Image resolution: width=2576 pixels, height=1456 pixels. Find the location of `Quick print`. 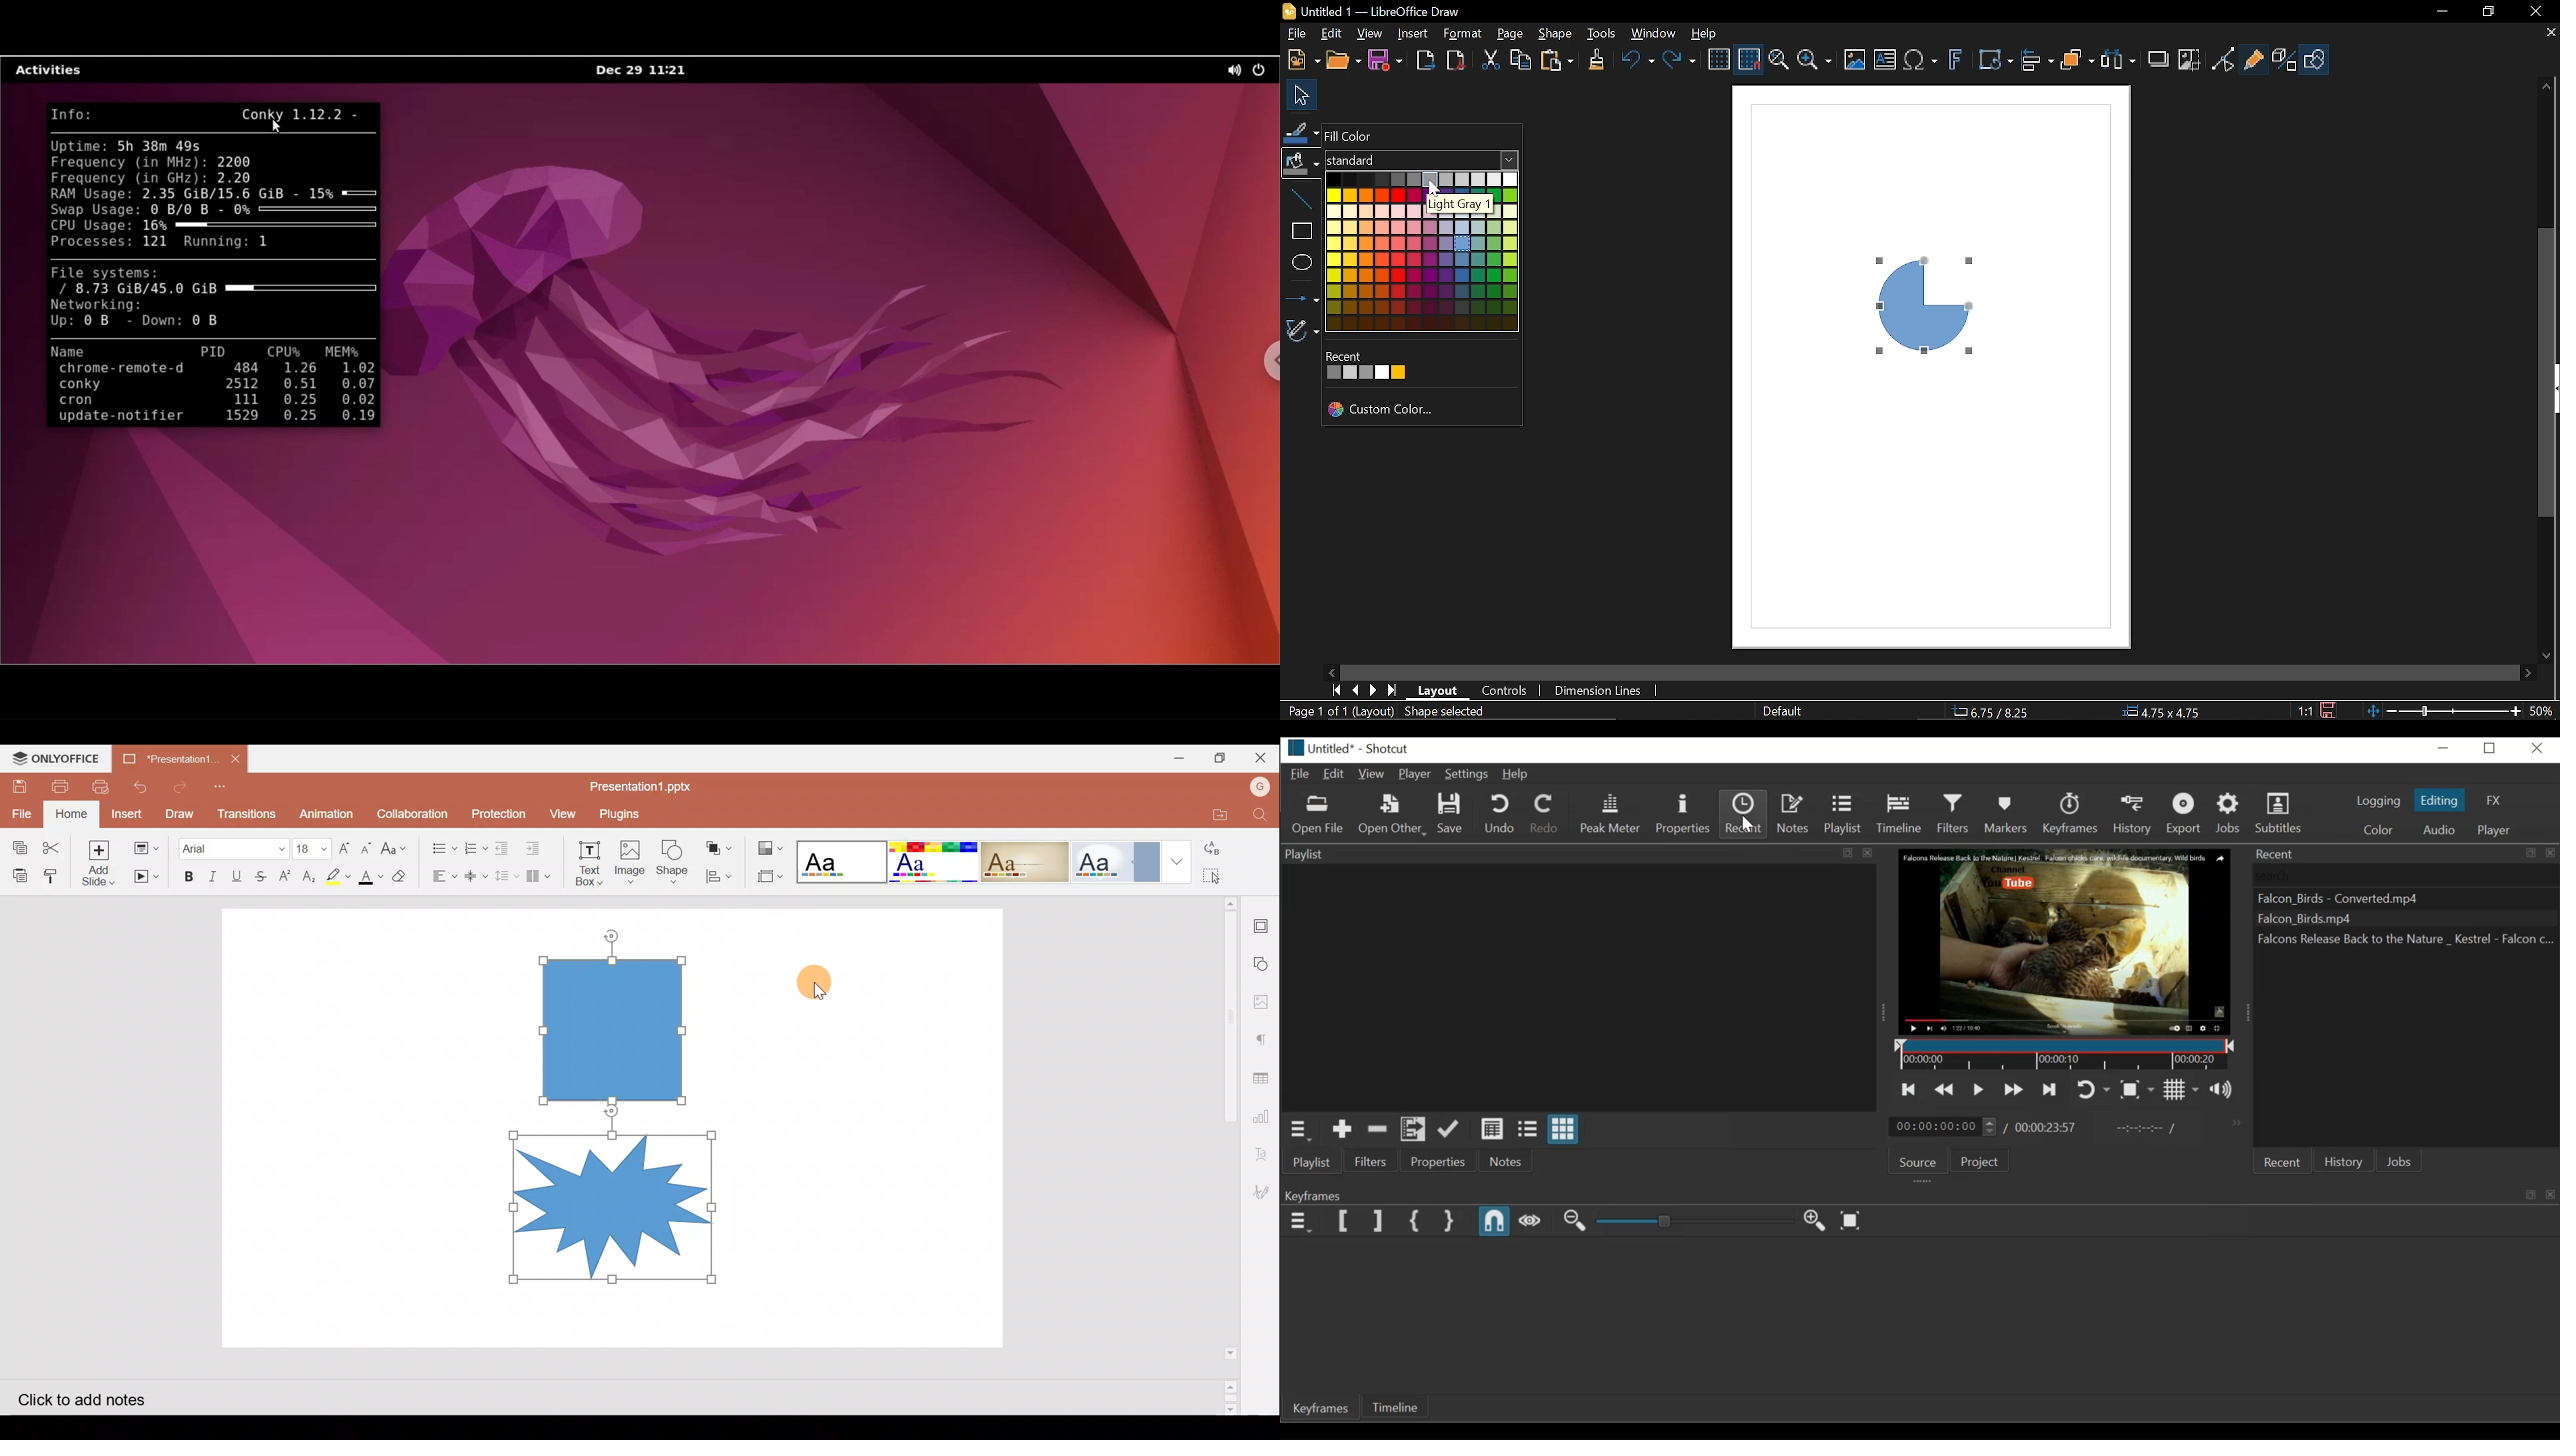

Quick print is located at coordinates (103, 784).